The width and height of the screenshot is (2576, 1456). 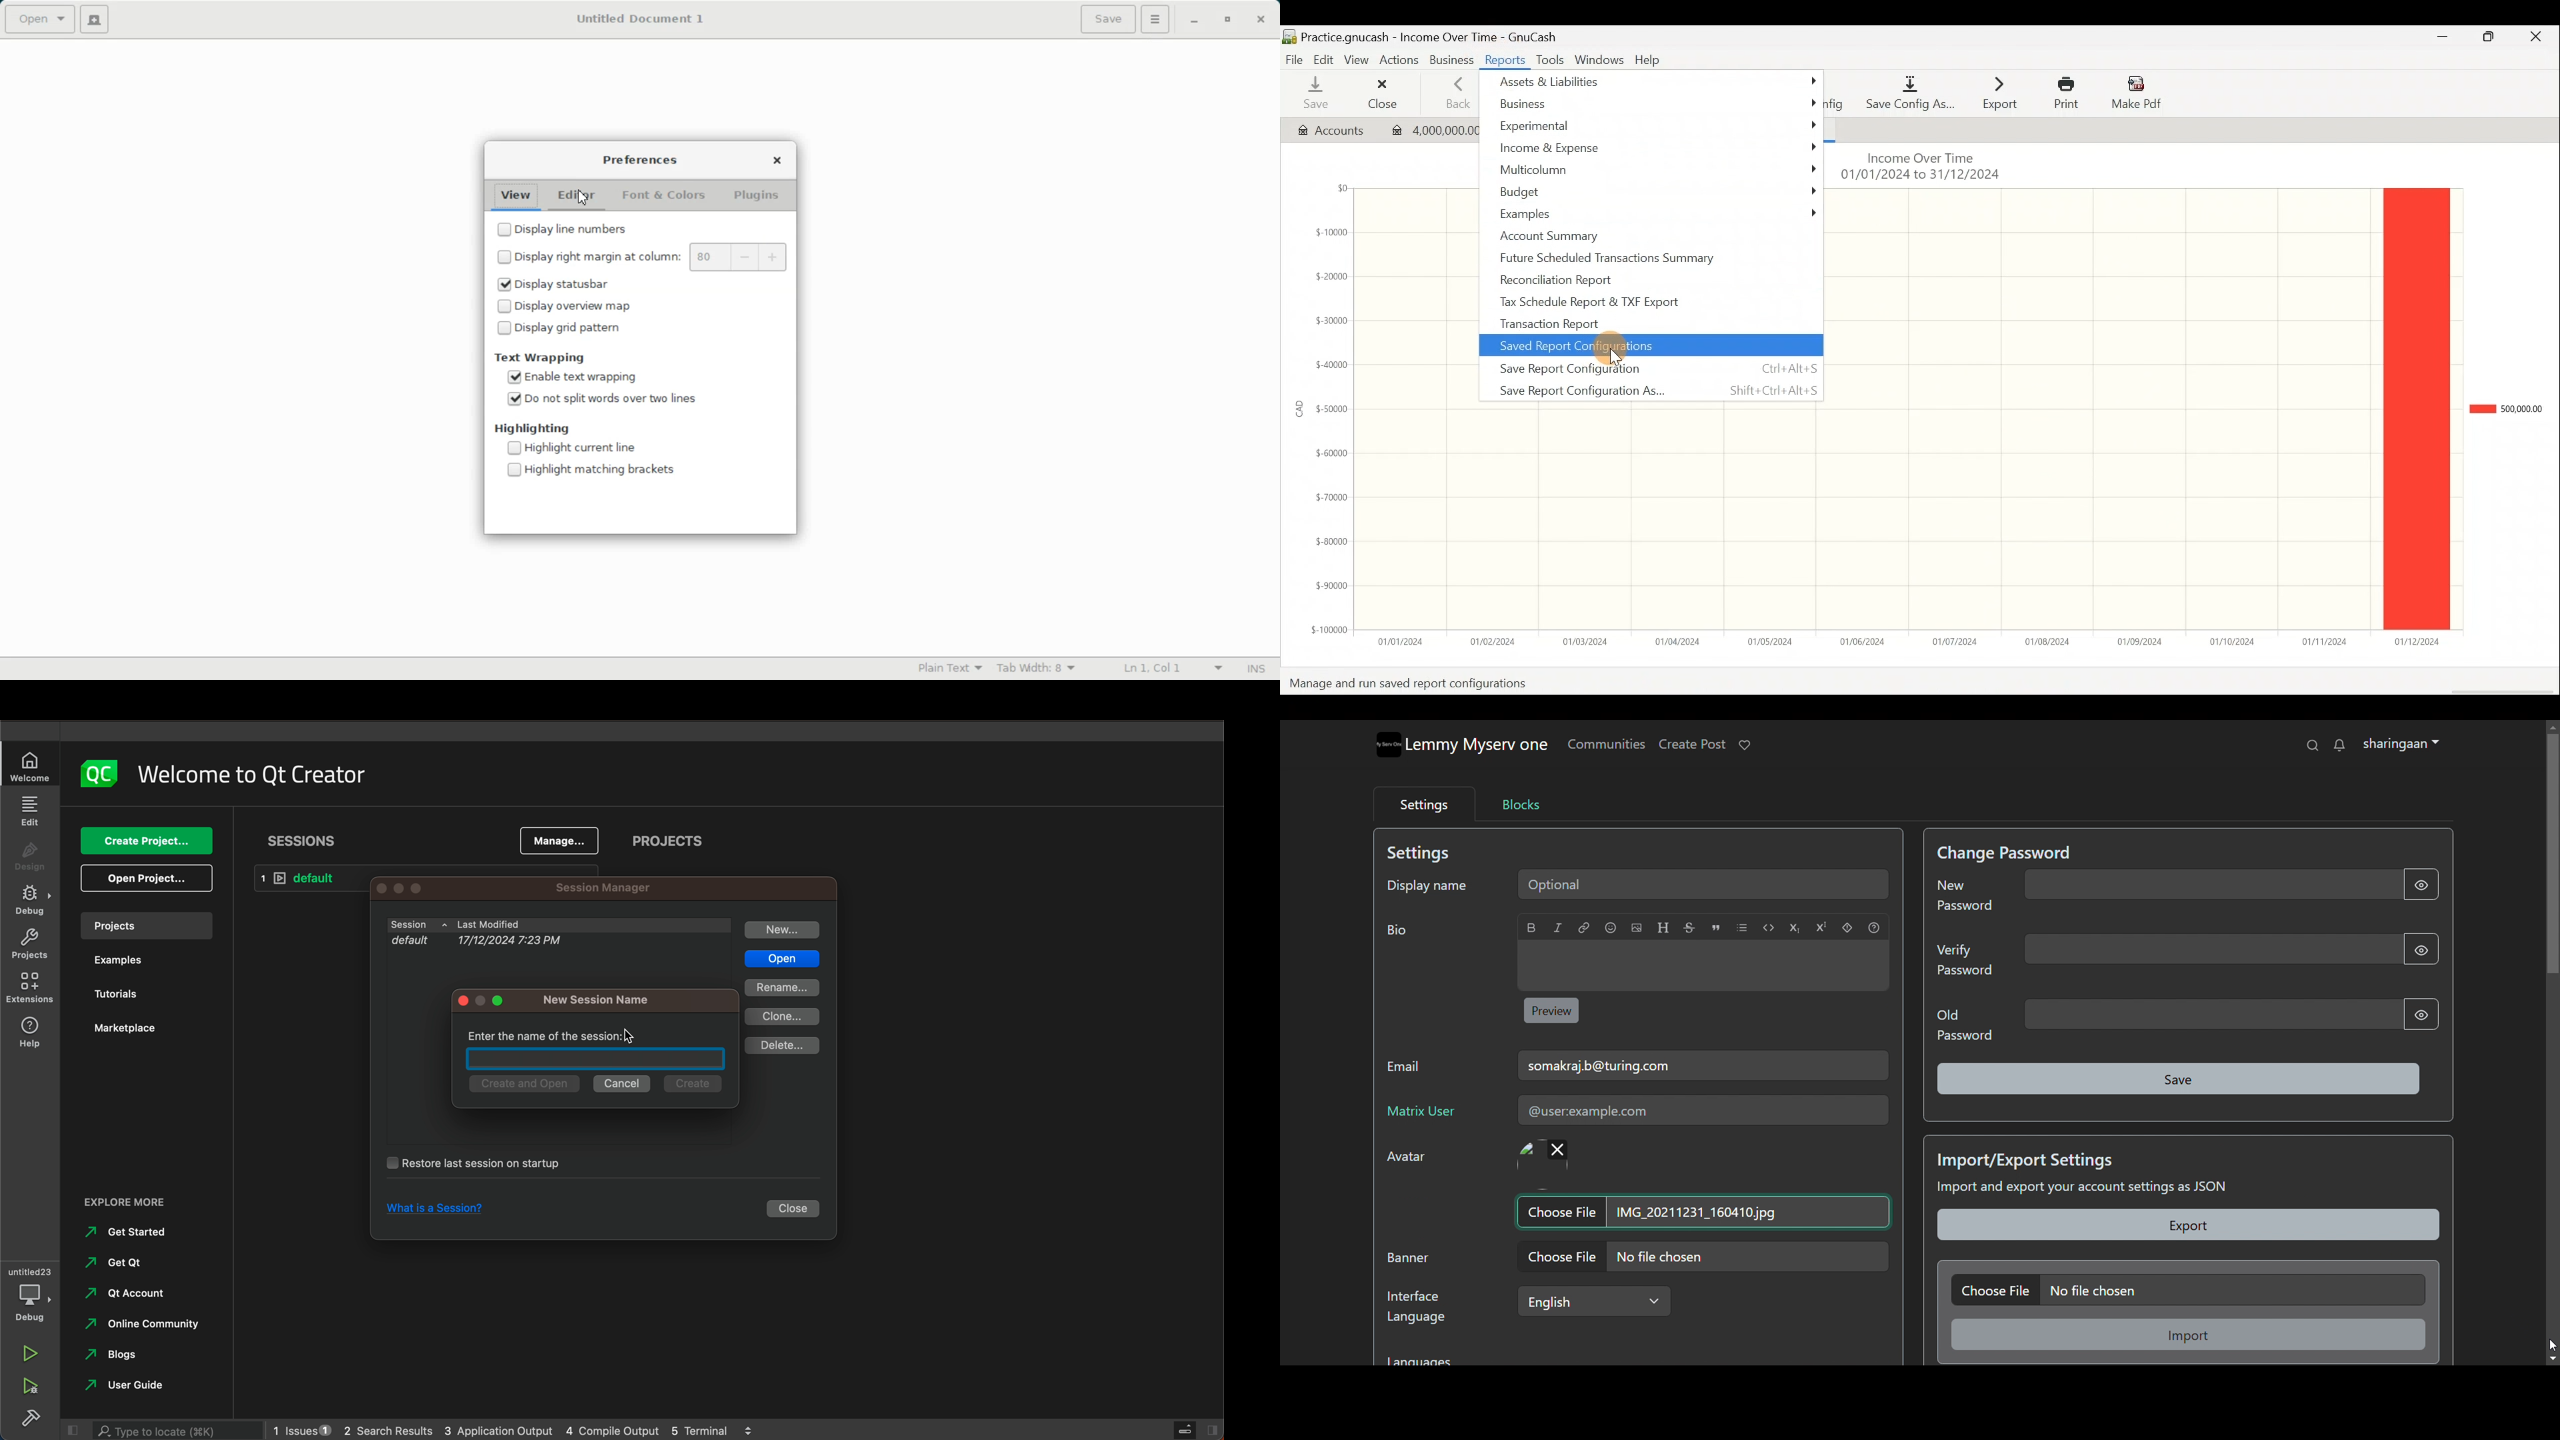 I want to click on Insert, so click(x=1255, y=669).